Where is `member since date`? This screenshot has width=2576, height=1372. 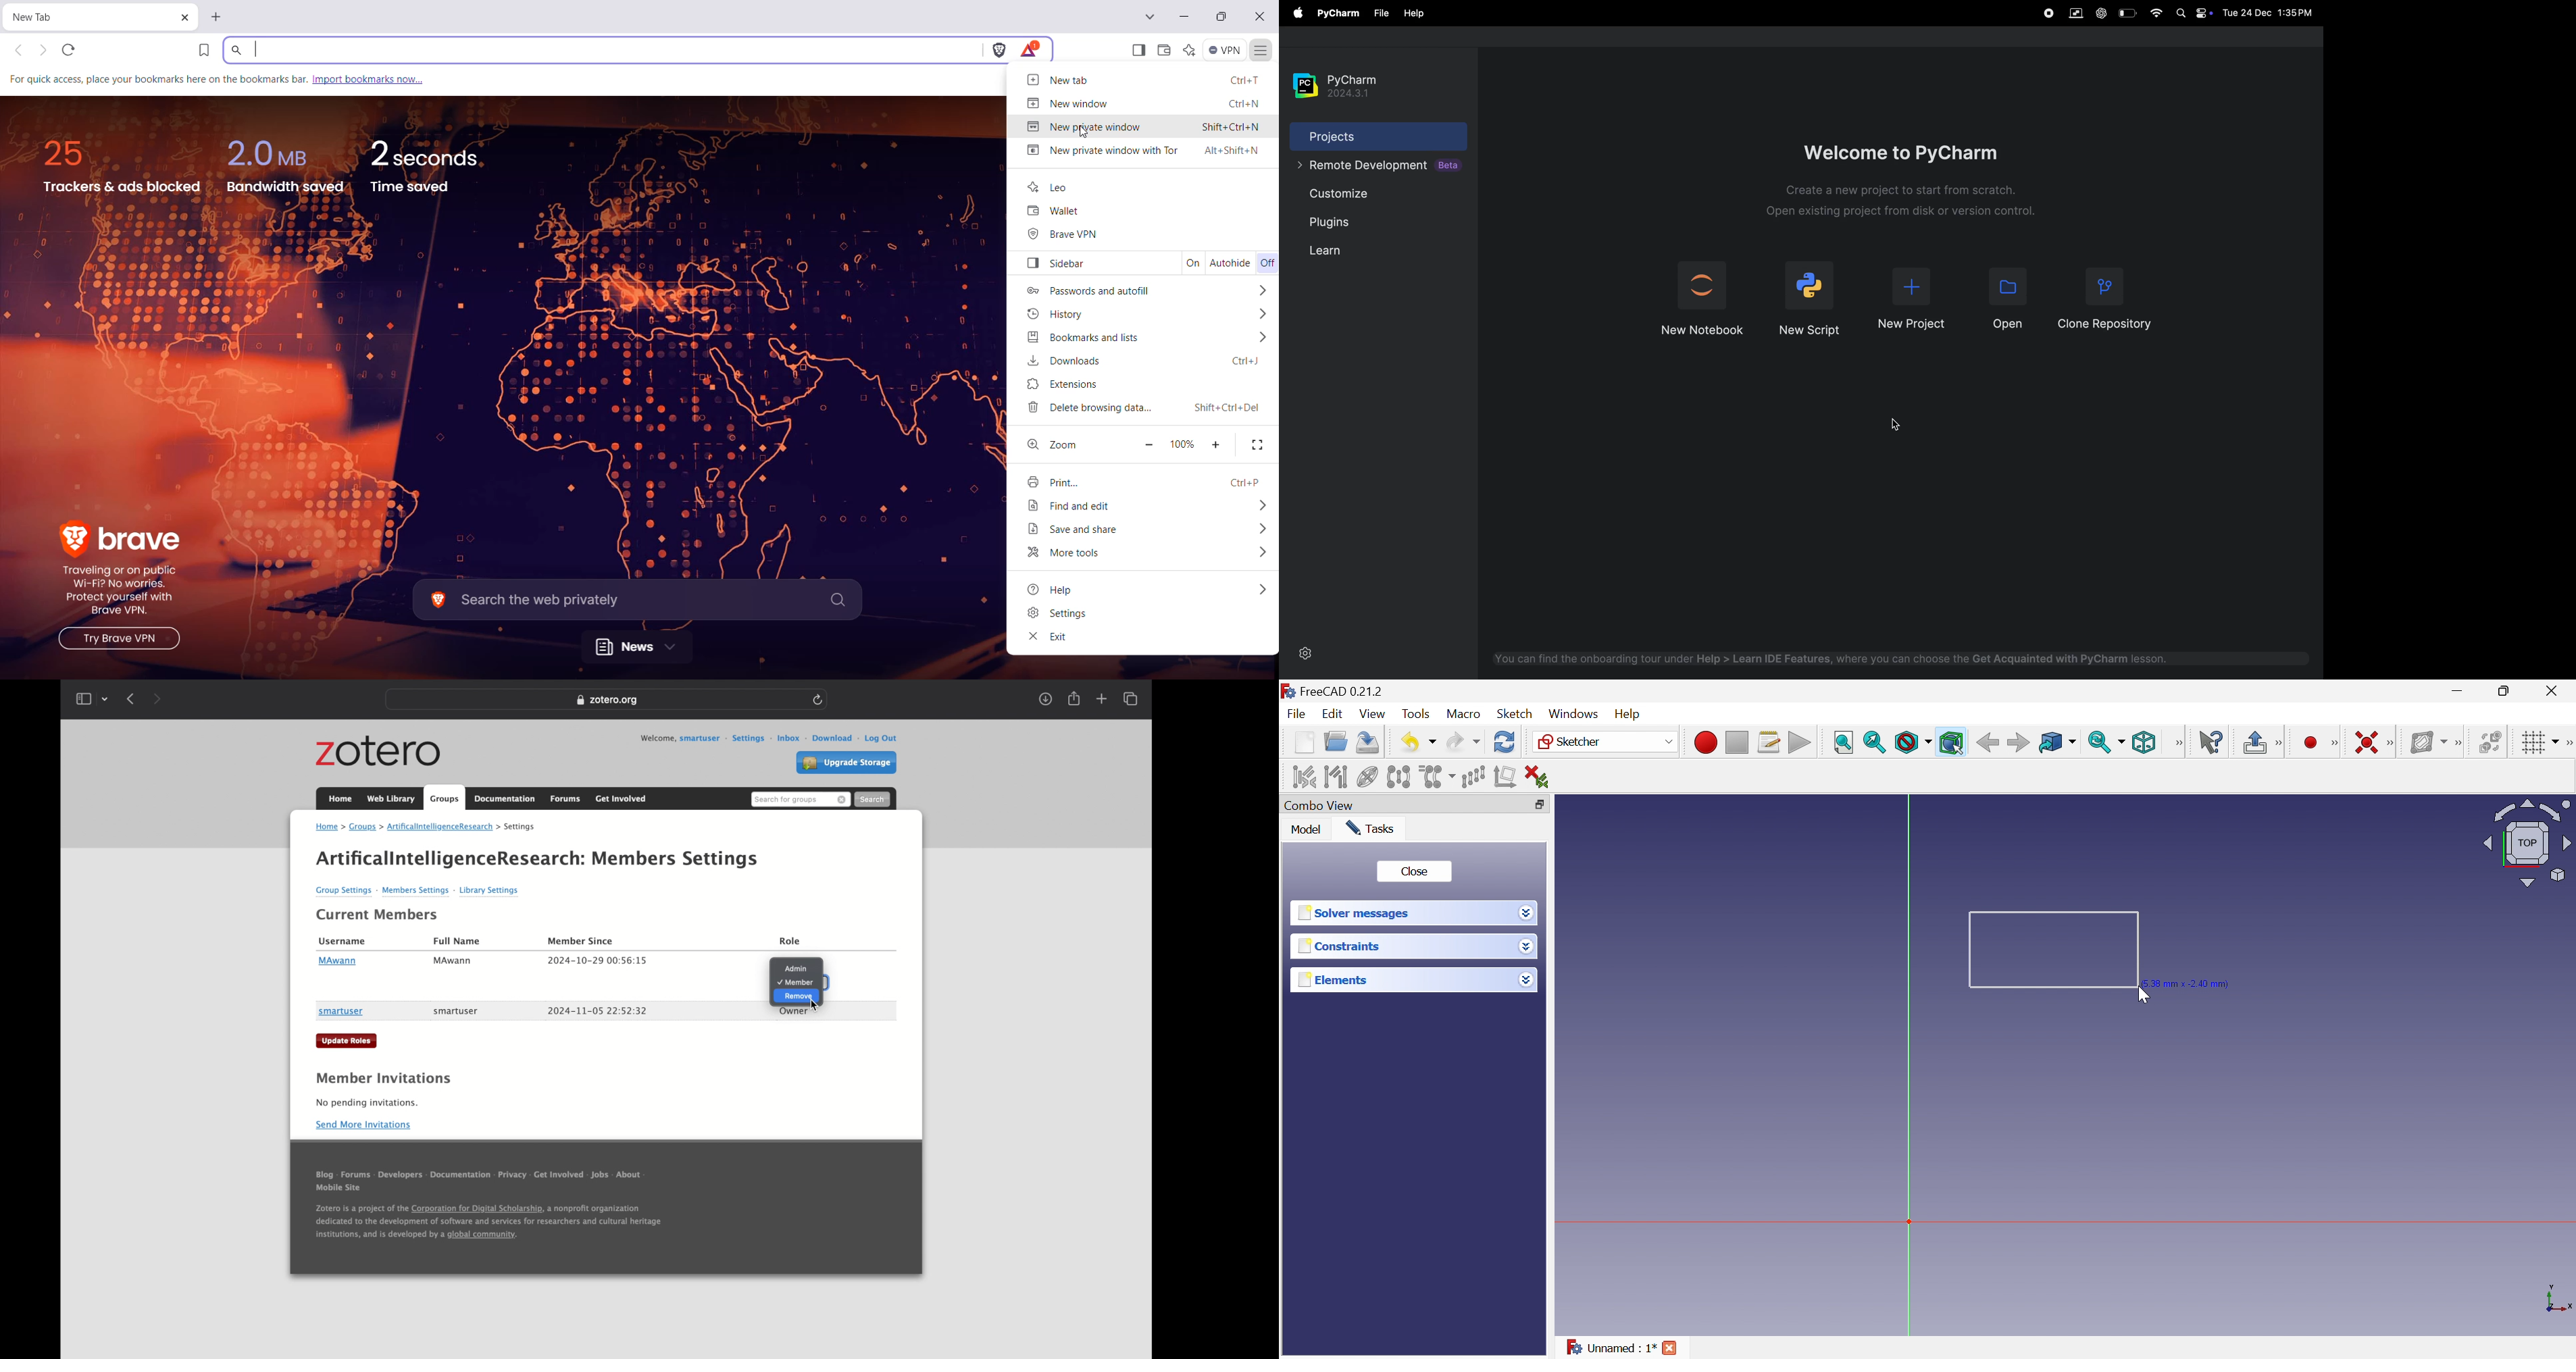
member since date is located at coordinates (598, 1010).